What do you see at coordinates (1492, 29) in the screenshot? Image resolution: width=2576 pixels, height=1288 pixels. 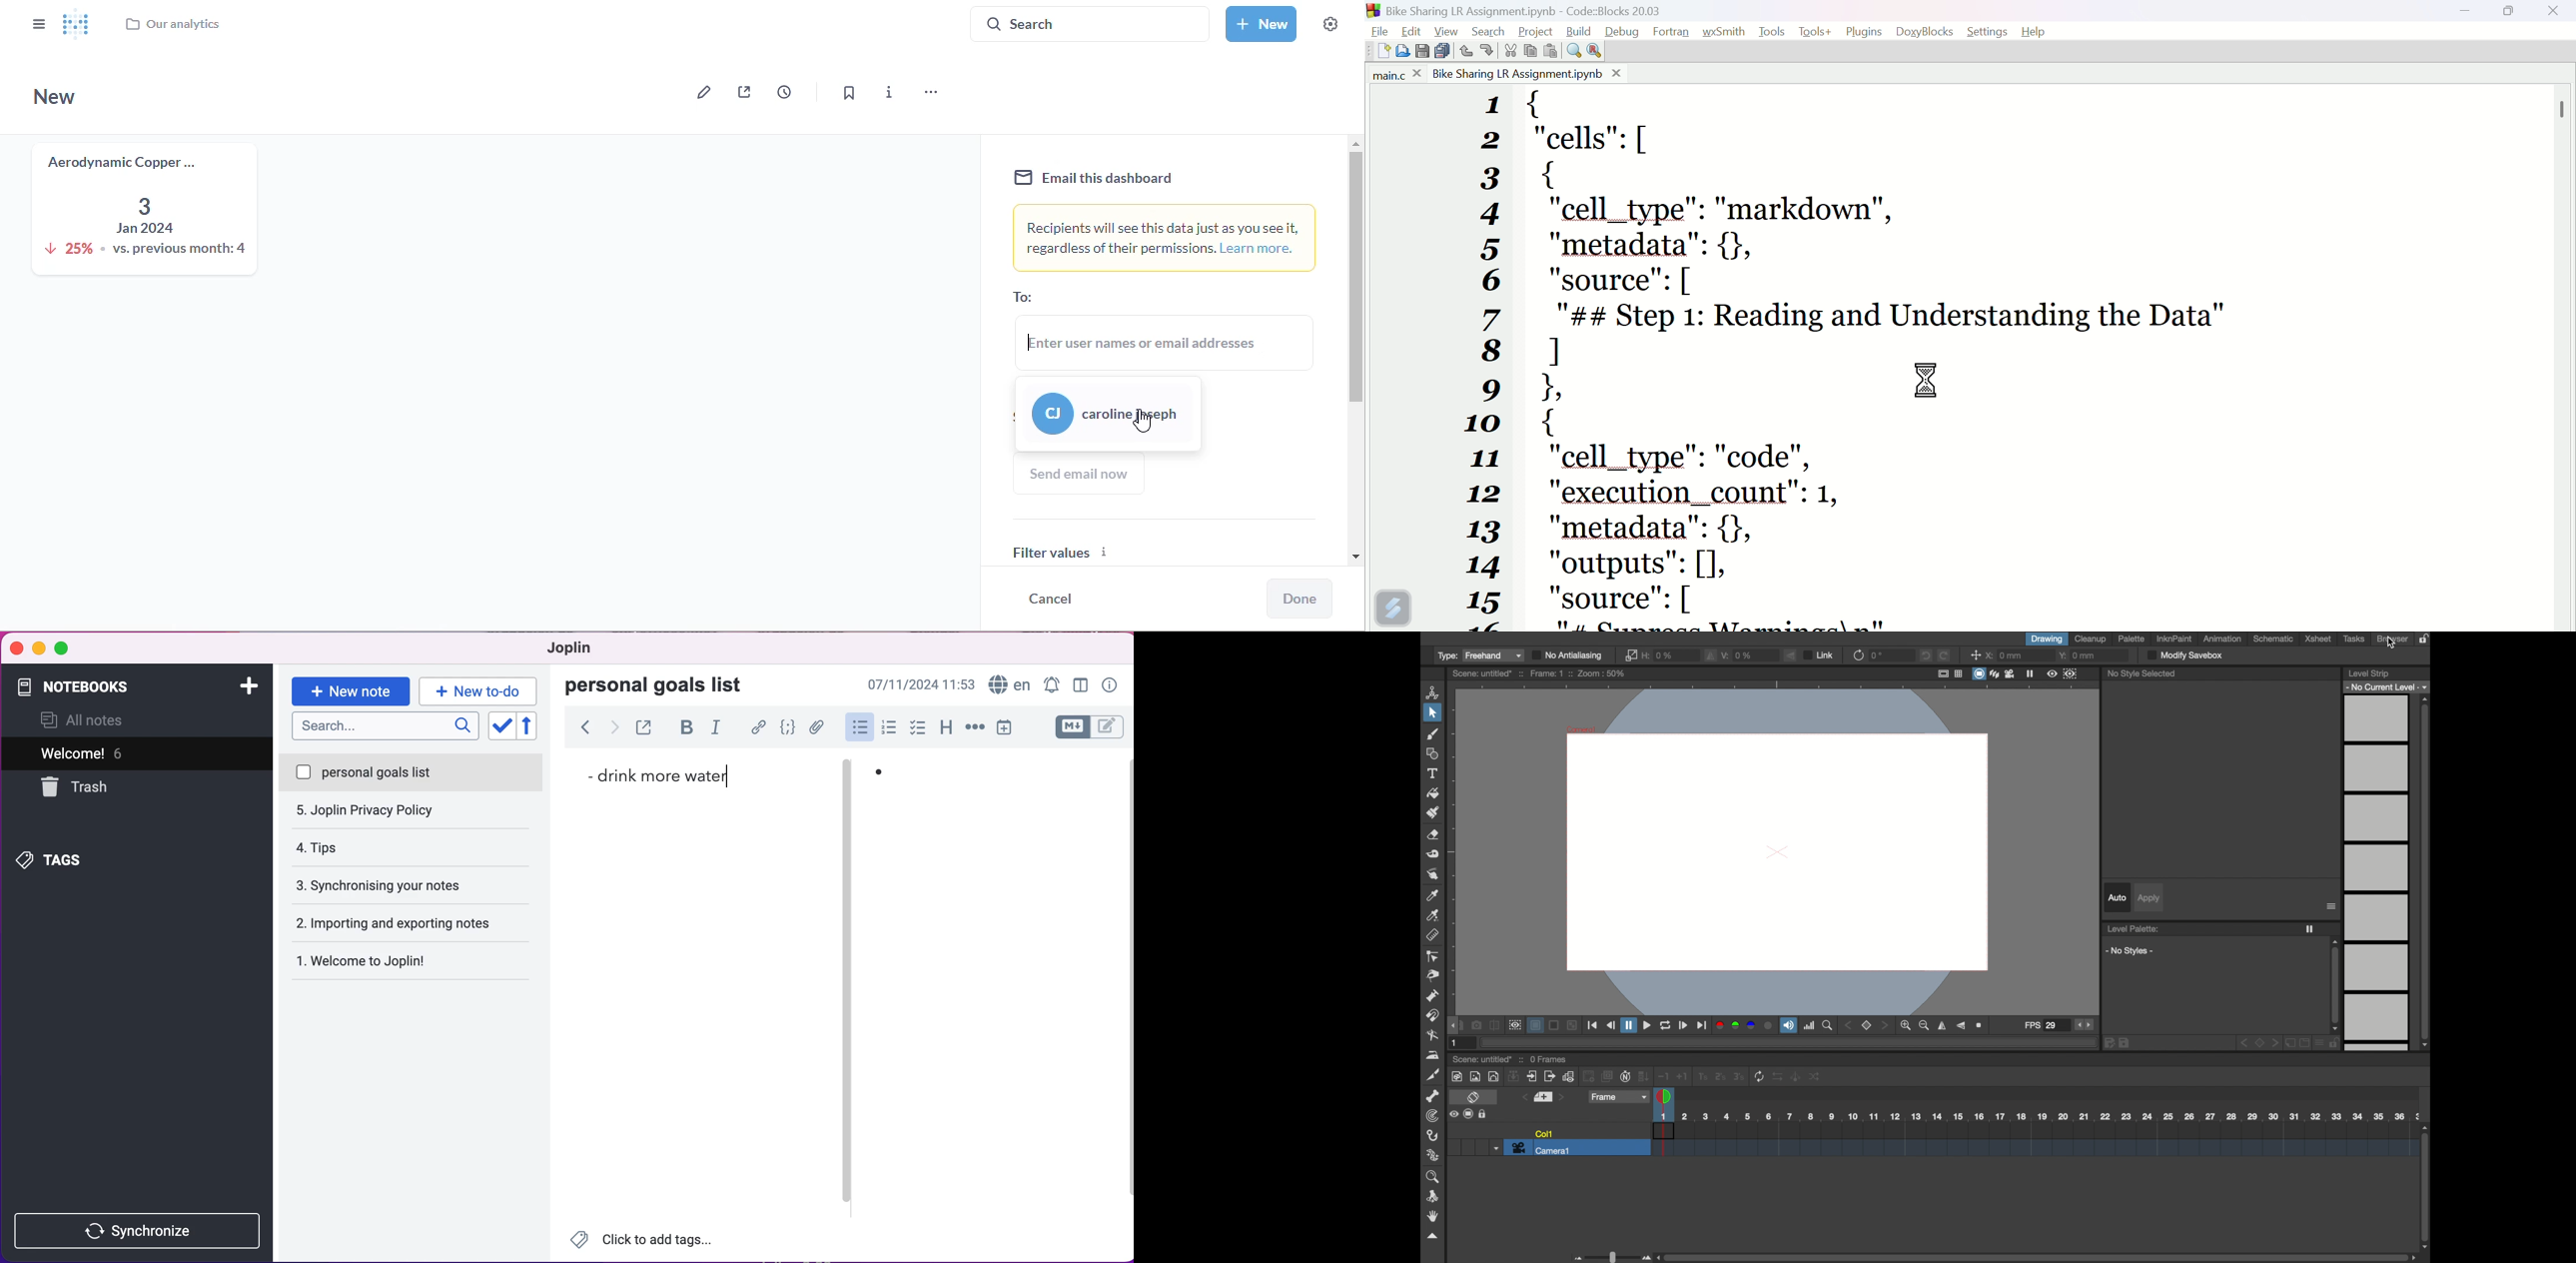 I see `Search` at bounding box center [1492, 29].